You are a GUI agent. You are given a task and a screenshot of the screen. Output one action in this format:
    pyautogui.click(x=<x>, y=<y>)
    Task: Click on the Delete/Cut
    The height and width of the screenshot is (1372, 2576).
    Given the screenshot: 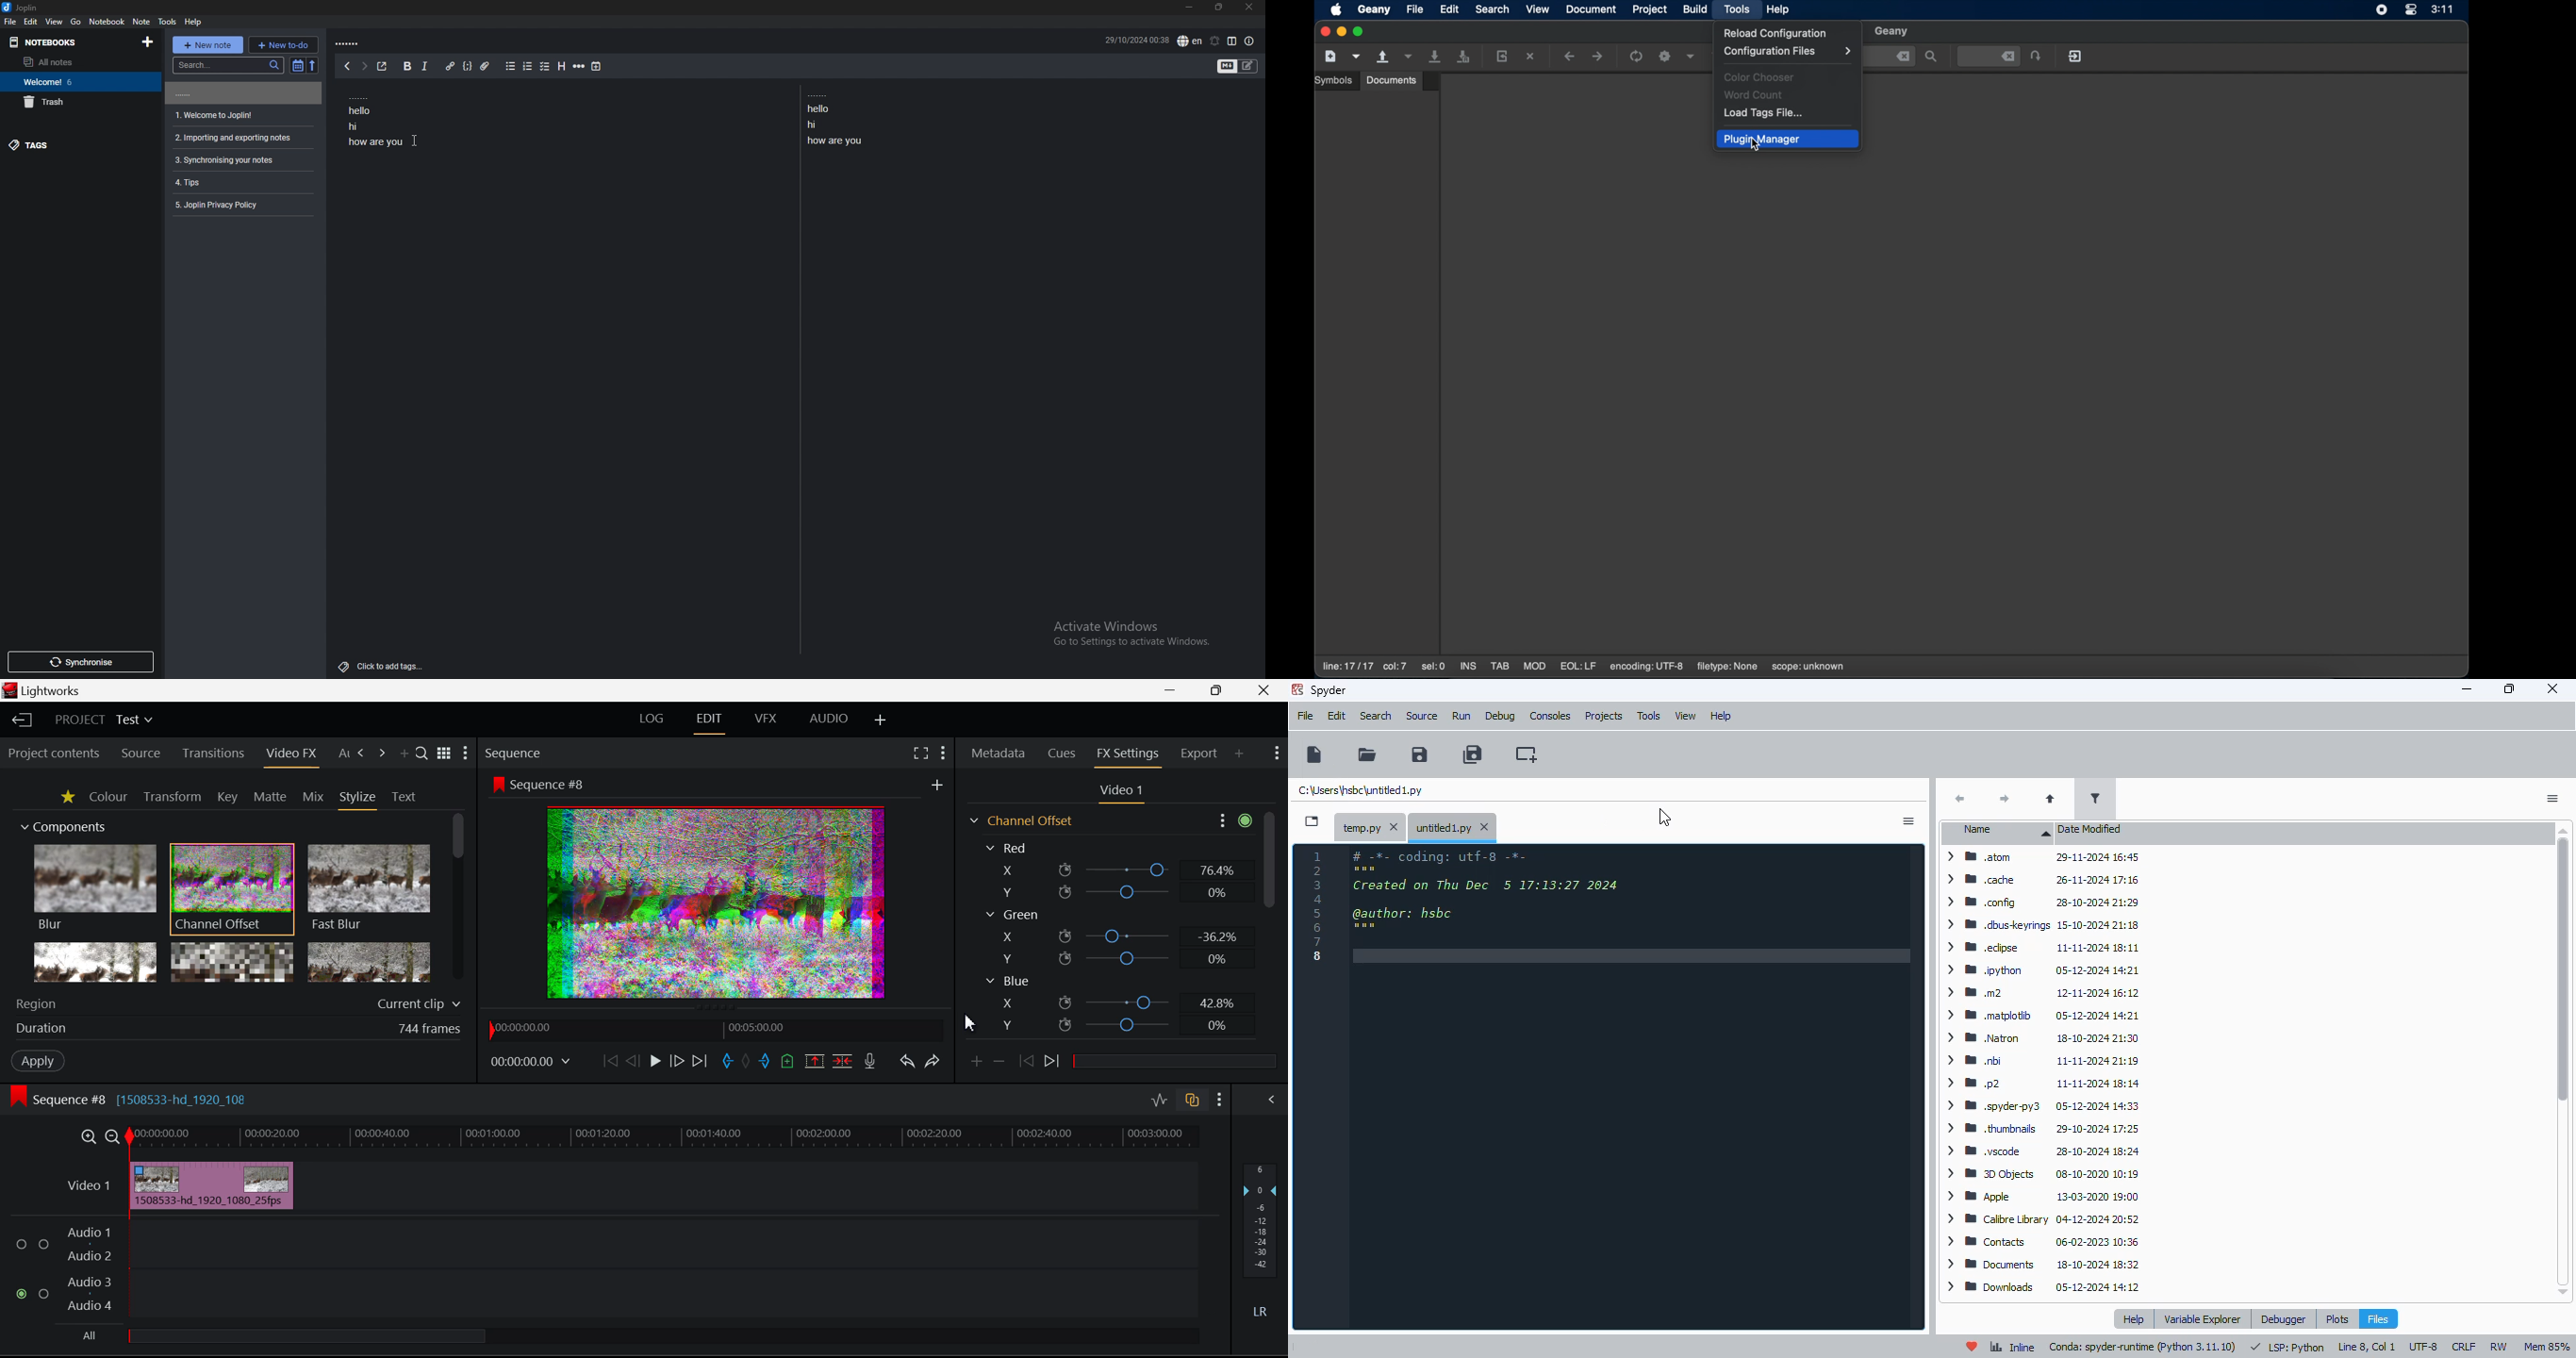 What is the action you would take?
    pyautogui.click(x=844, y=1062)
    